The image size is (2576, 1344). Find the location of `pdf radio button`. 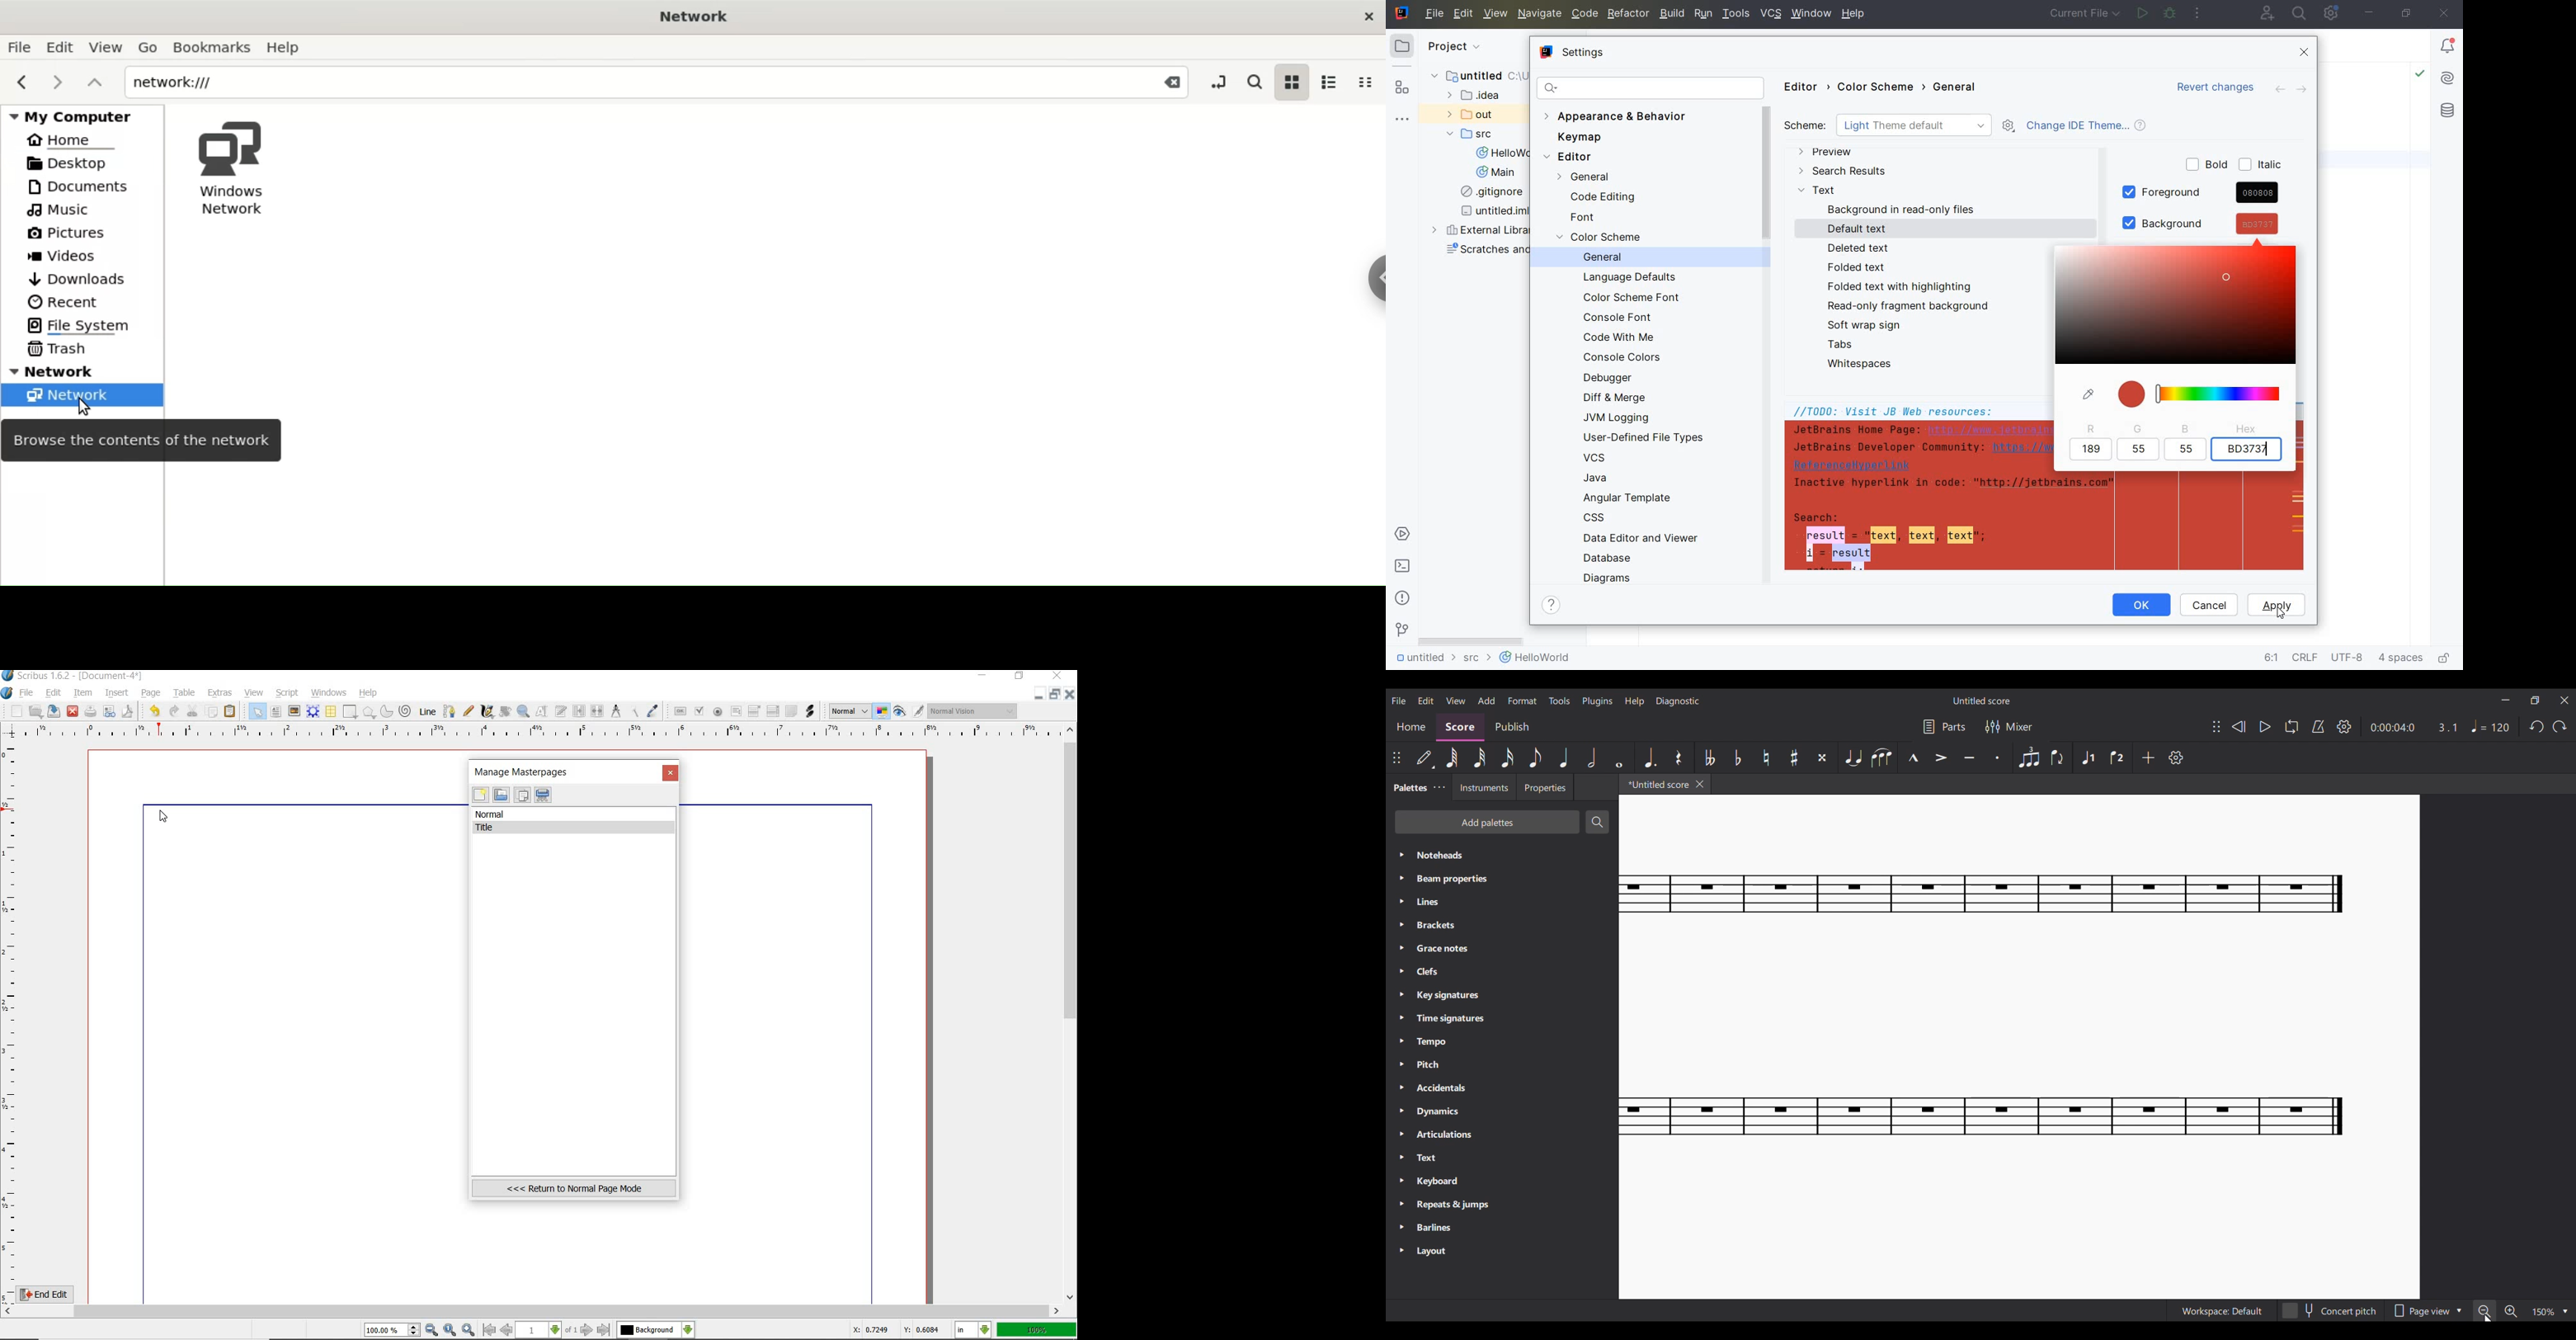

pdf radio button is located at coordinates (717, 712).